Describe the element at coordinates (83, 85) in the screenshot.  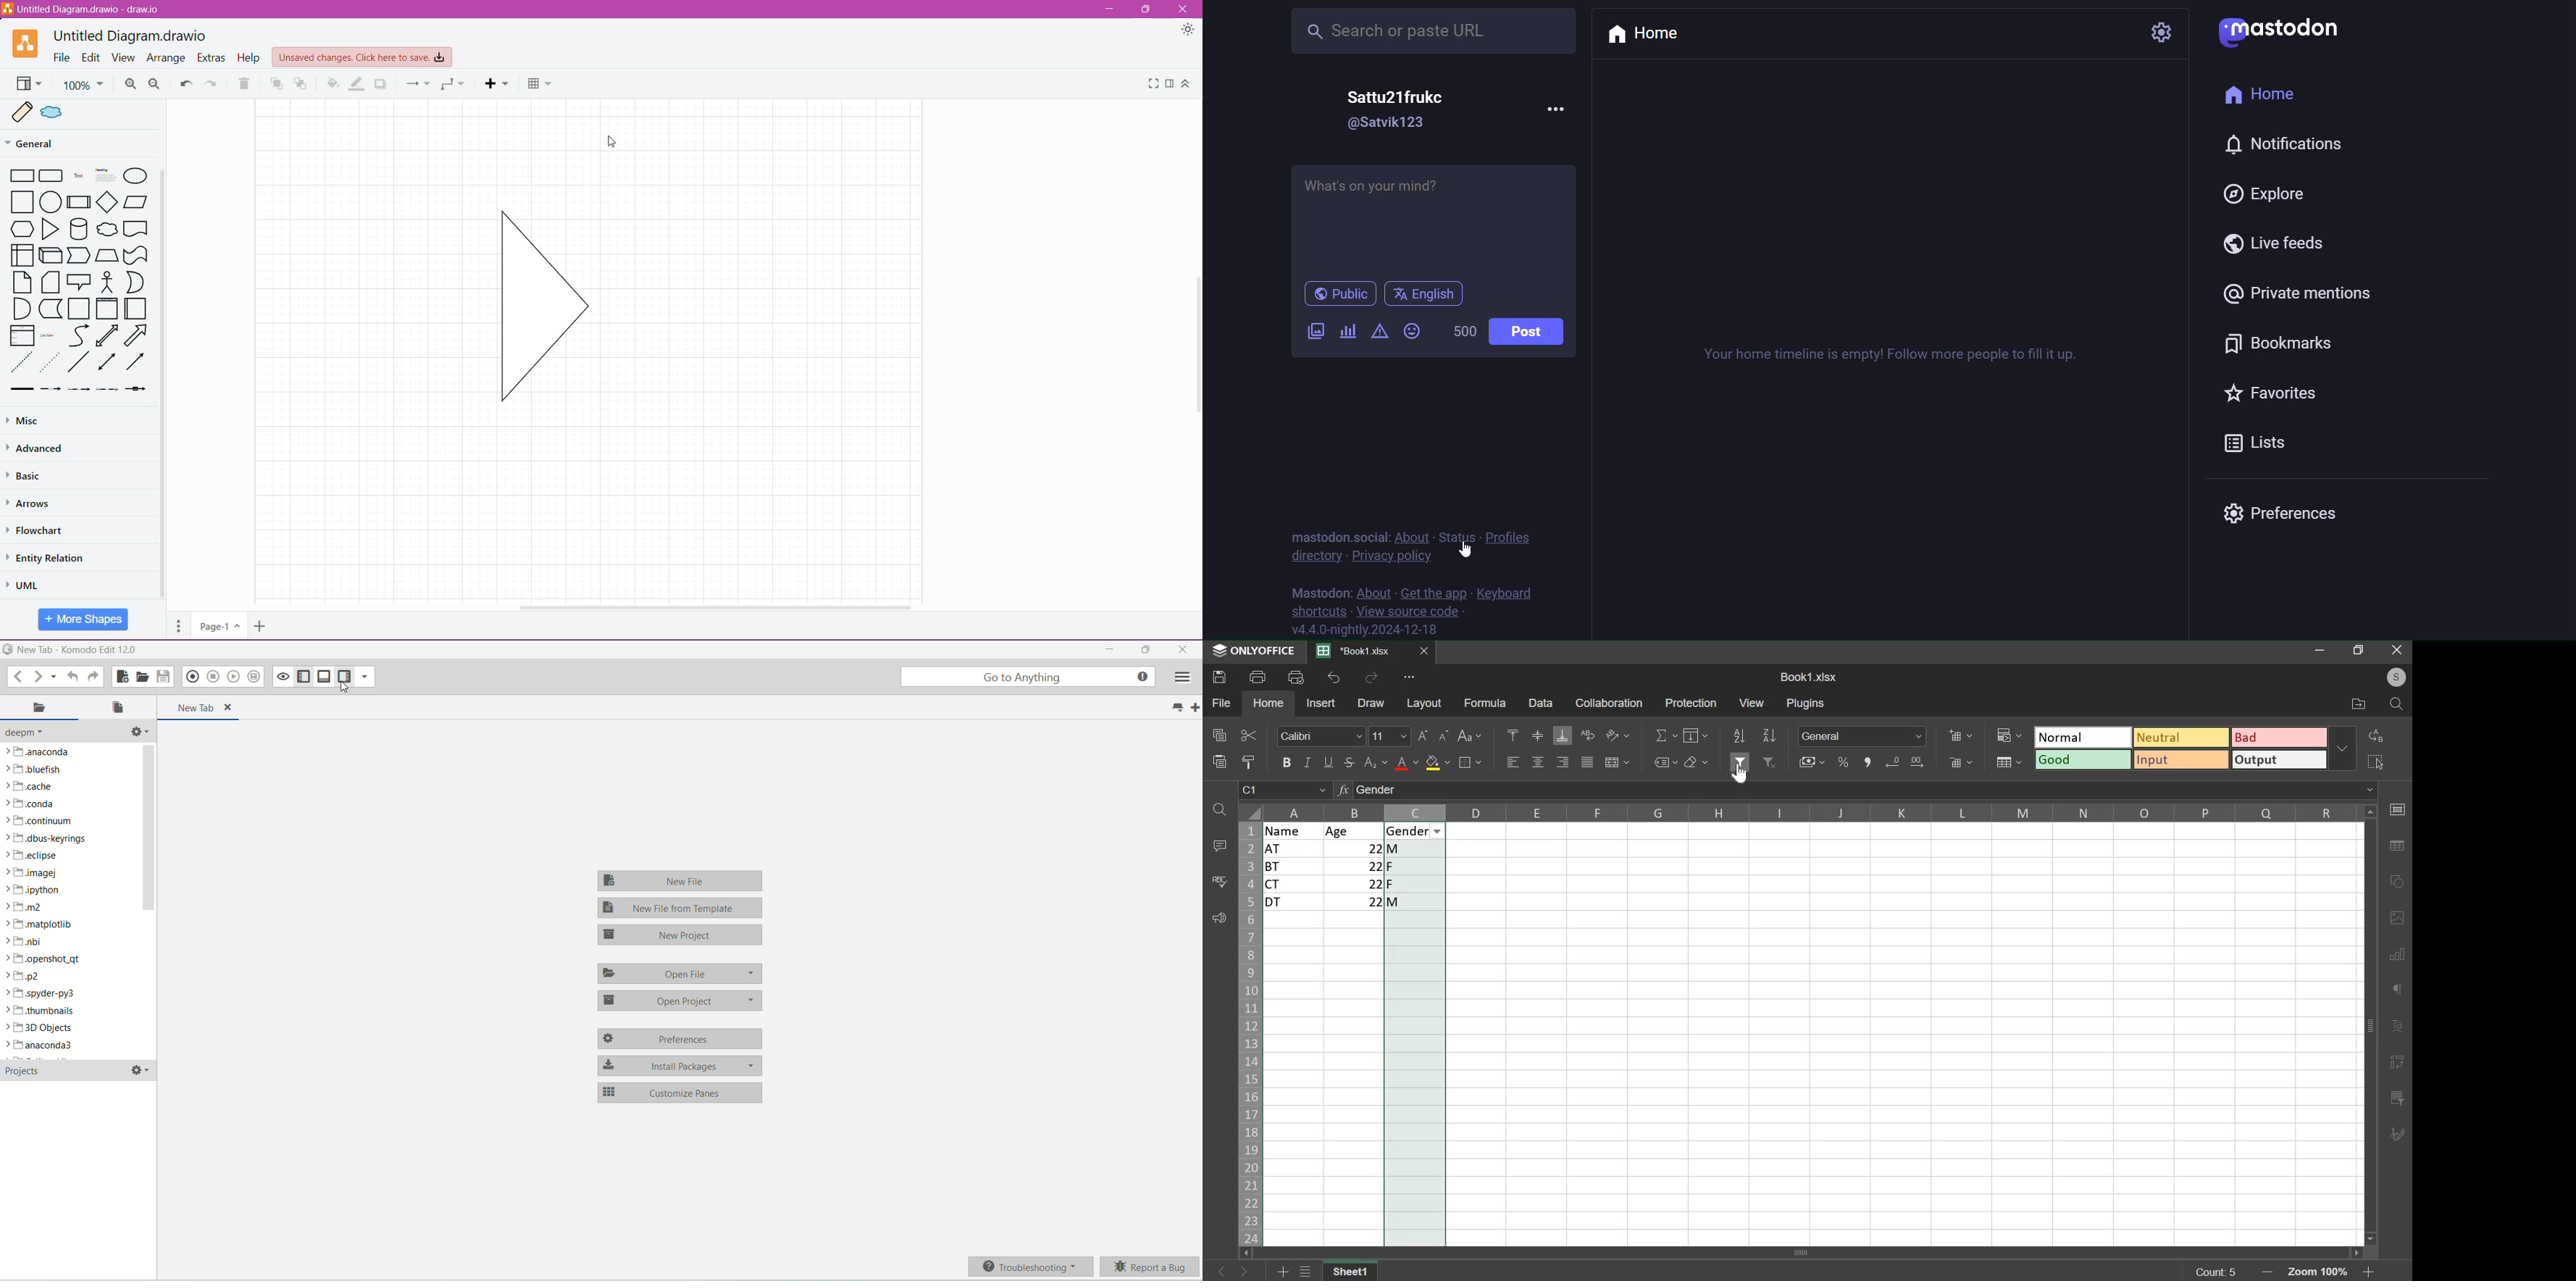
I see `100%` at that location.